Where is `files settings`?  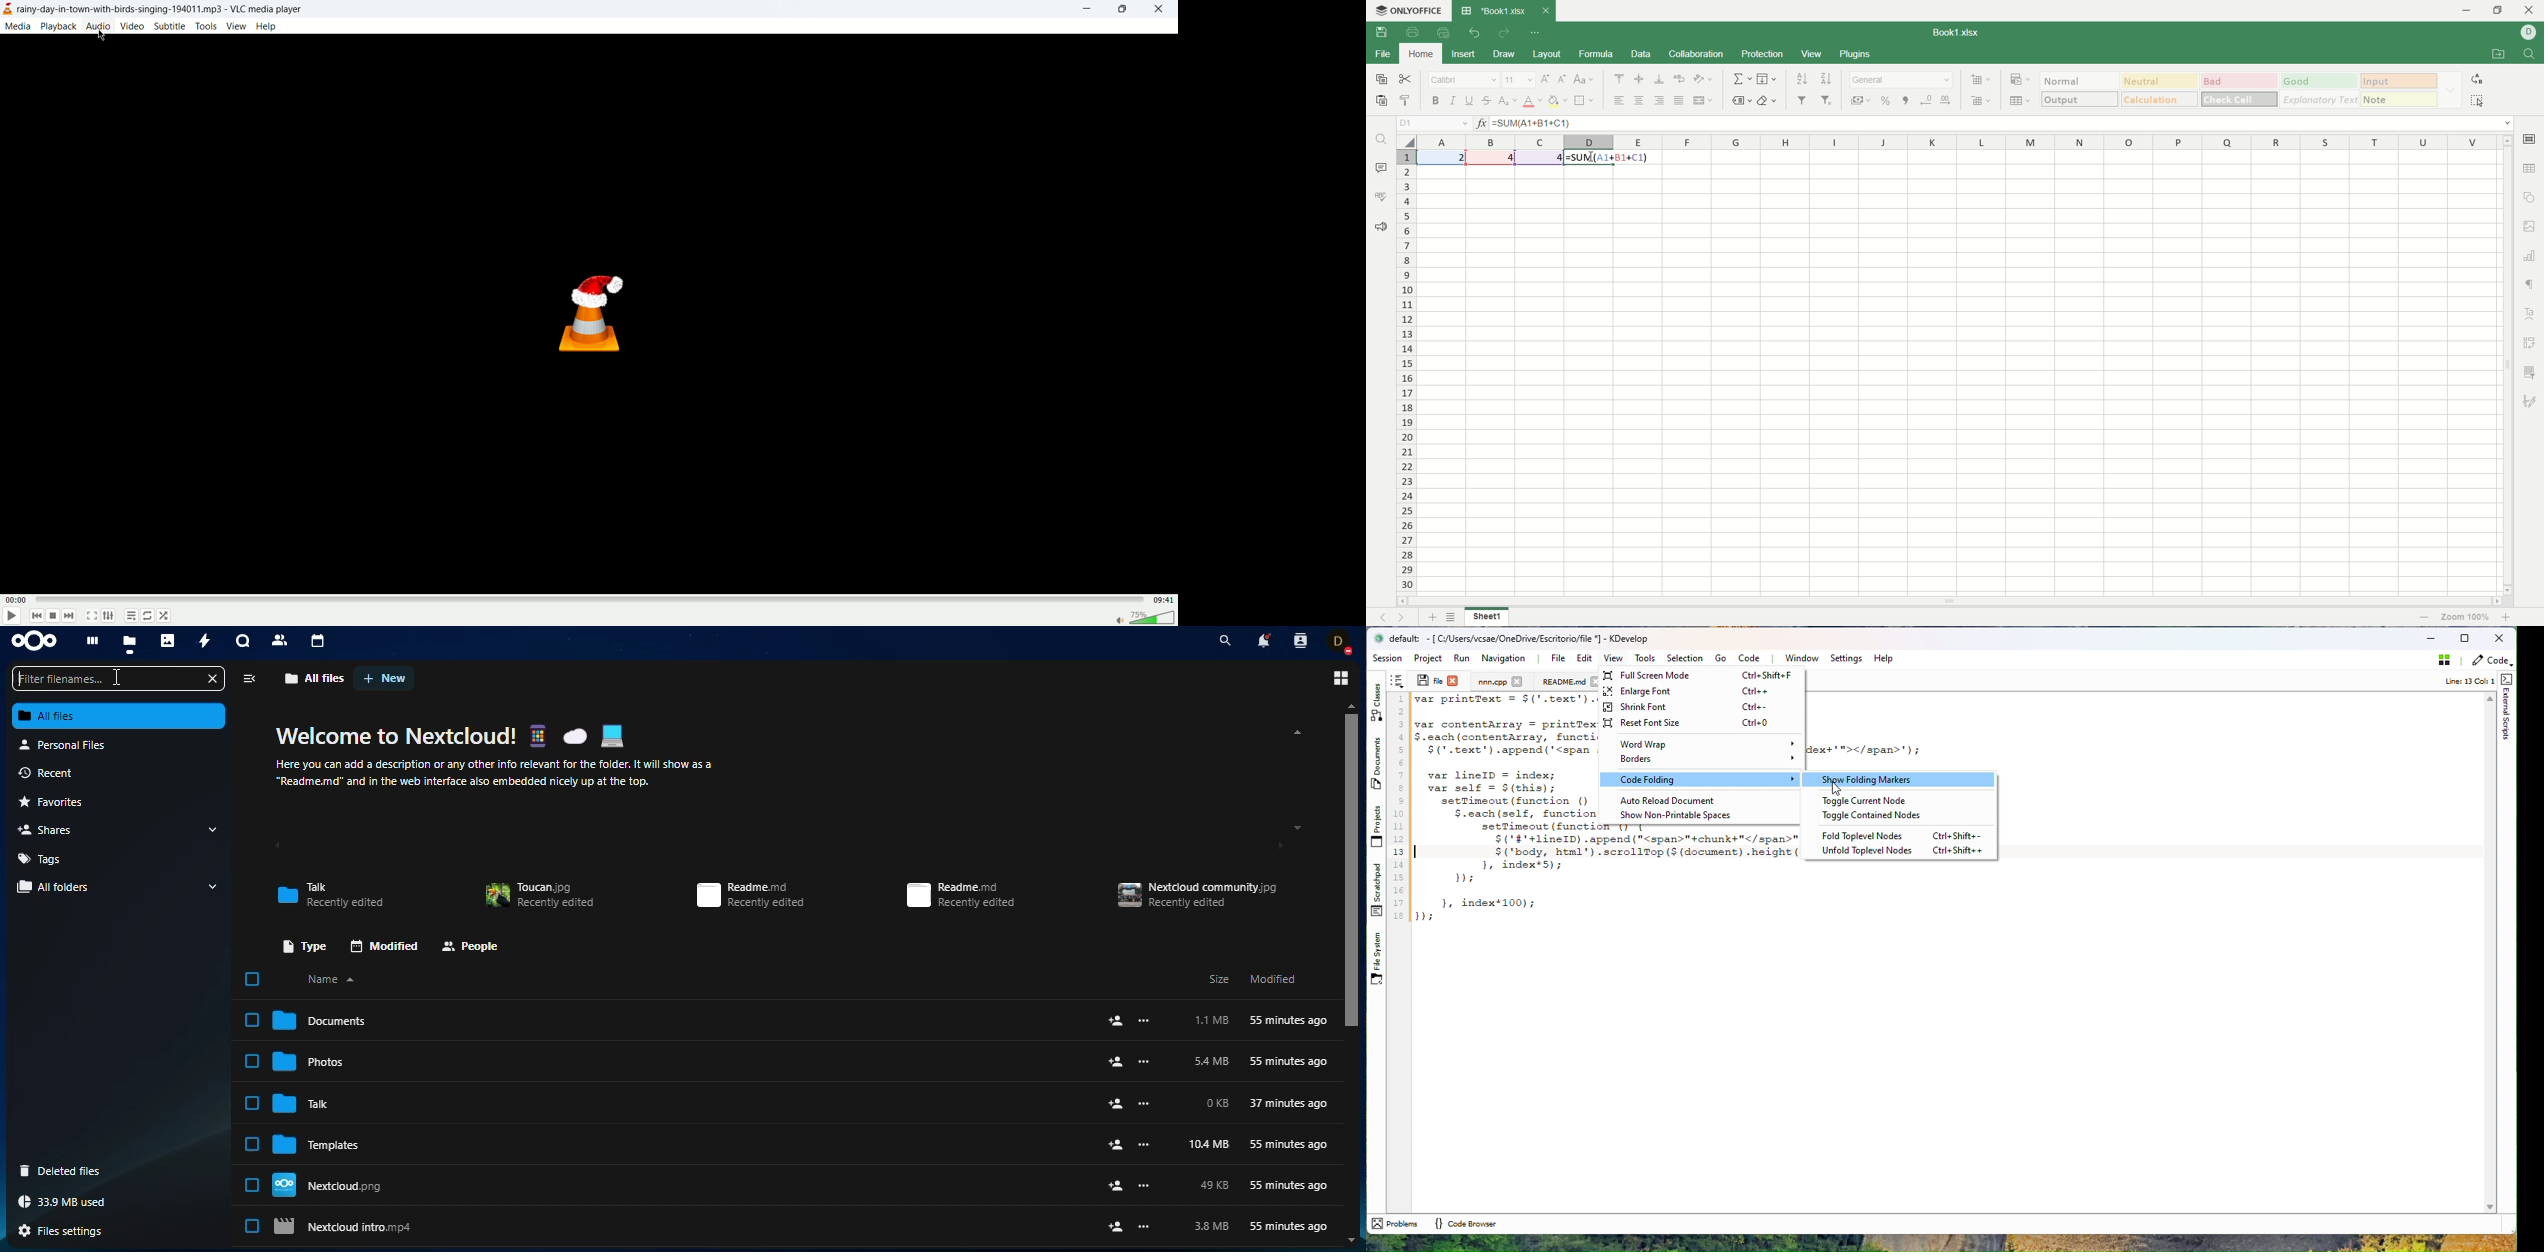
files settings is located at coordinates (67, 1231).